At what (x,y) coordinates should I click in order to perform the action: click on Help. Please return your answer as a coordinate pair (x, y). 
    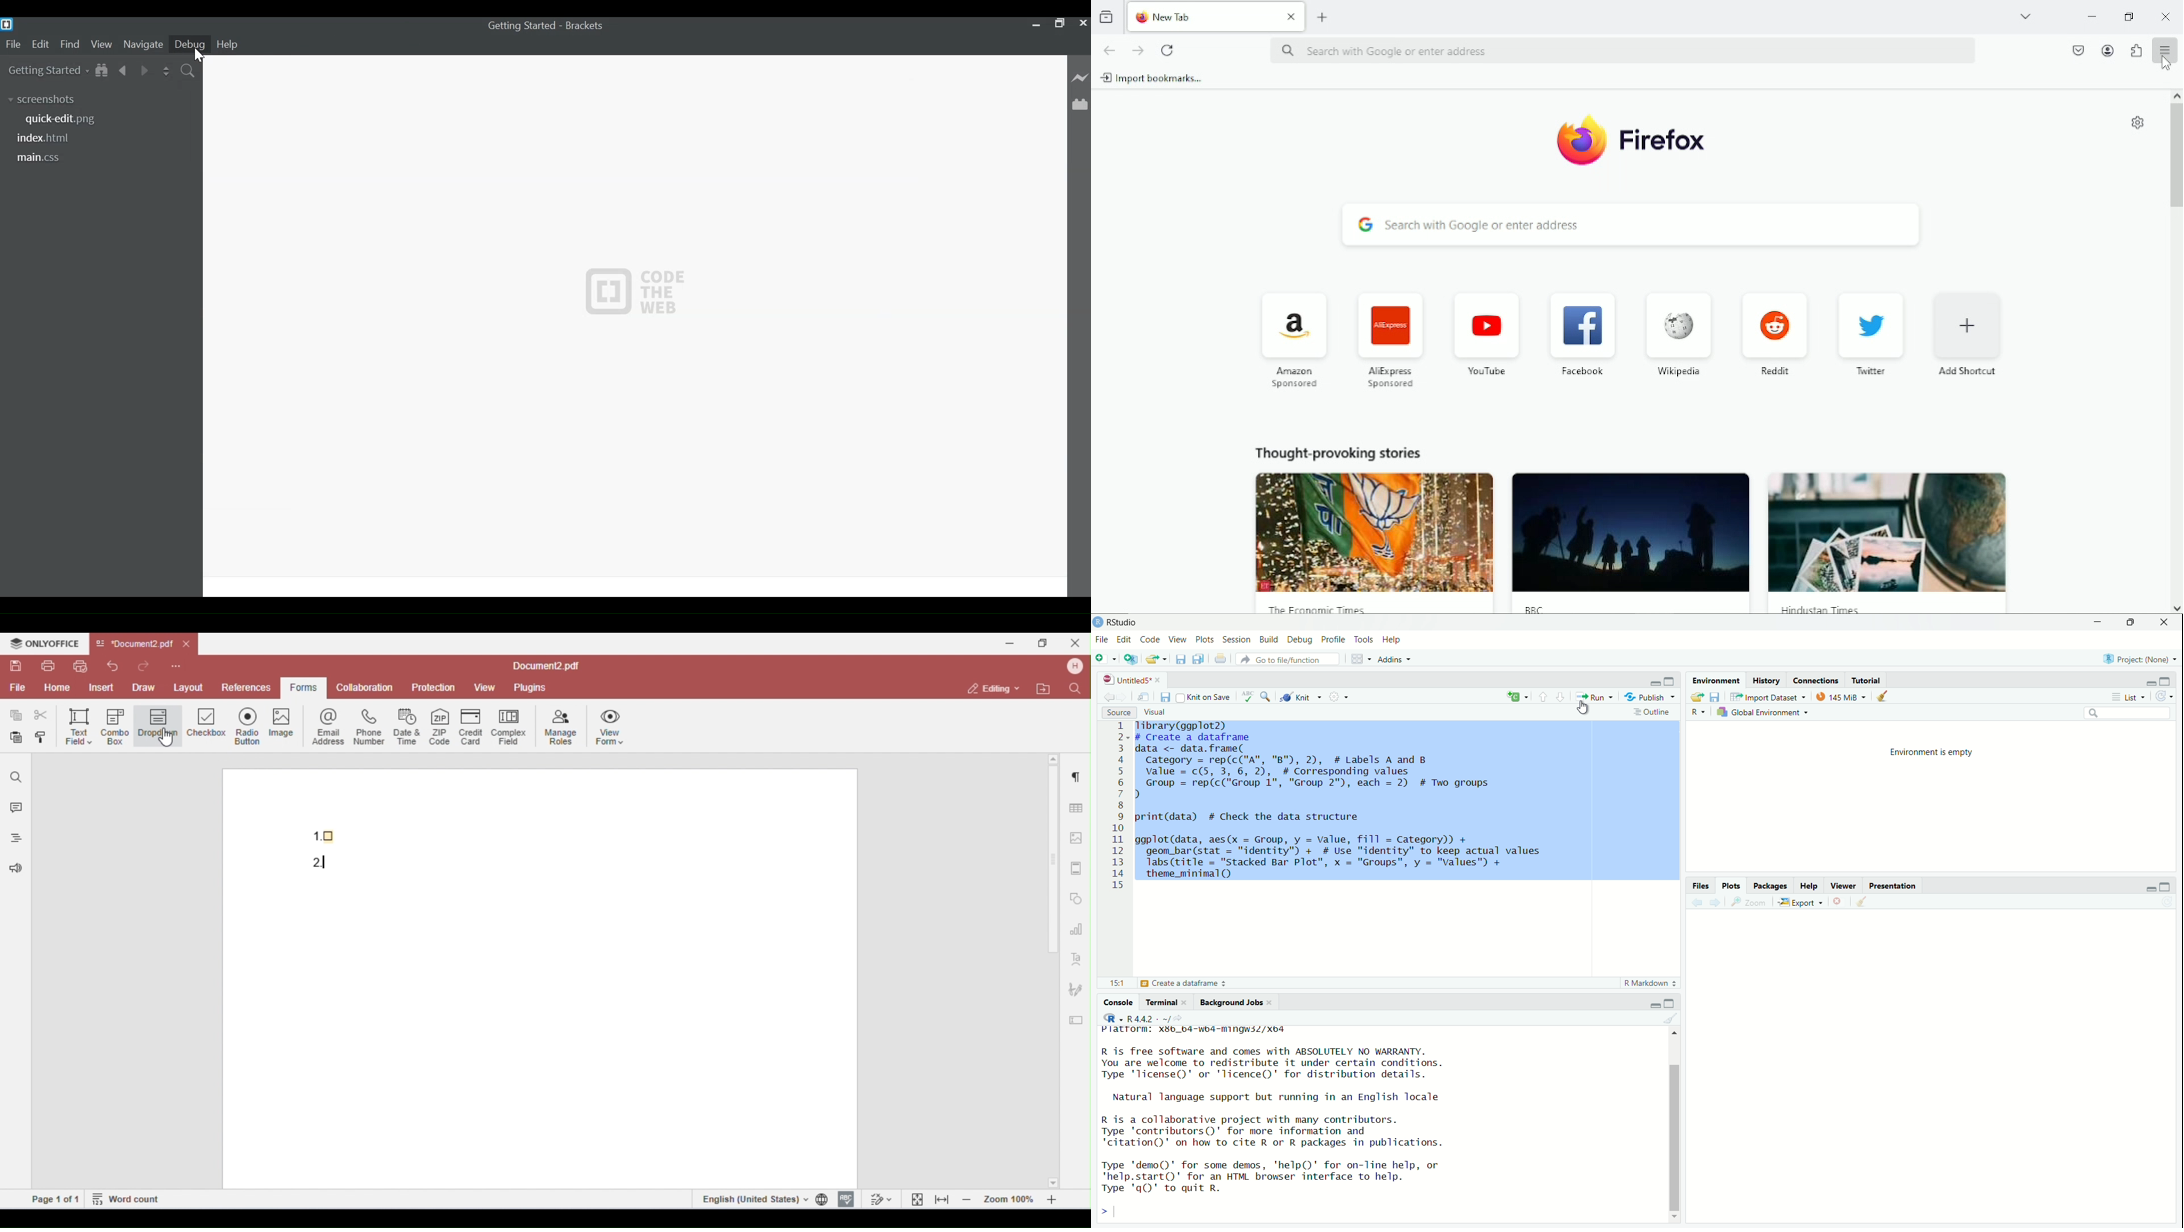
    Looking at the image, I should click on (1808, 884).